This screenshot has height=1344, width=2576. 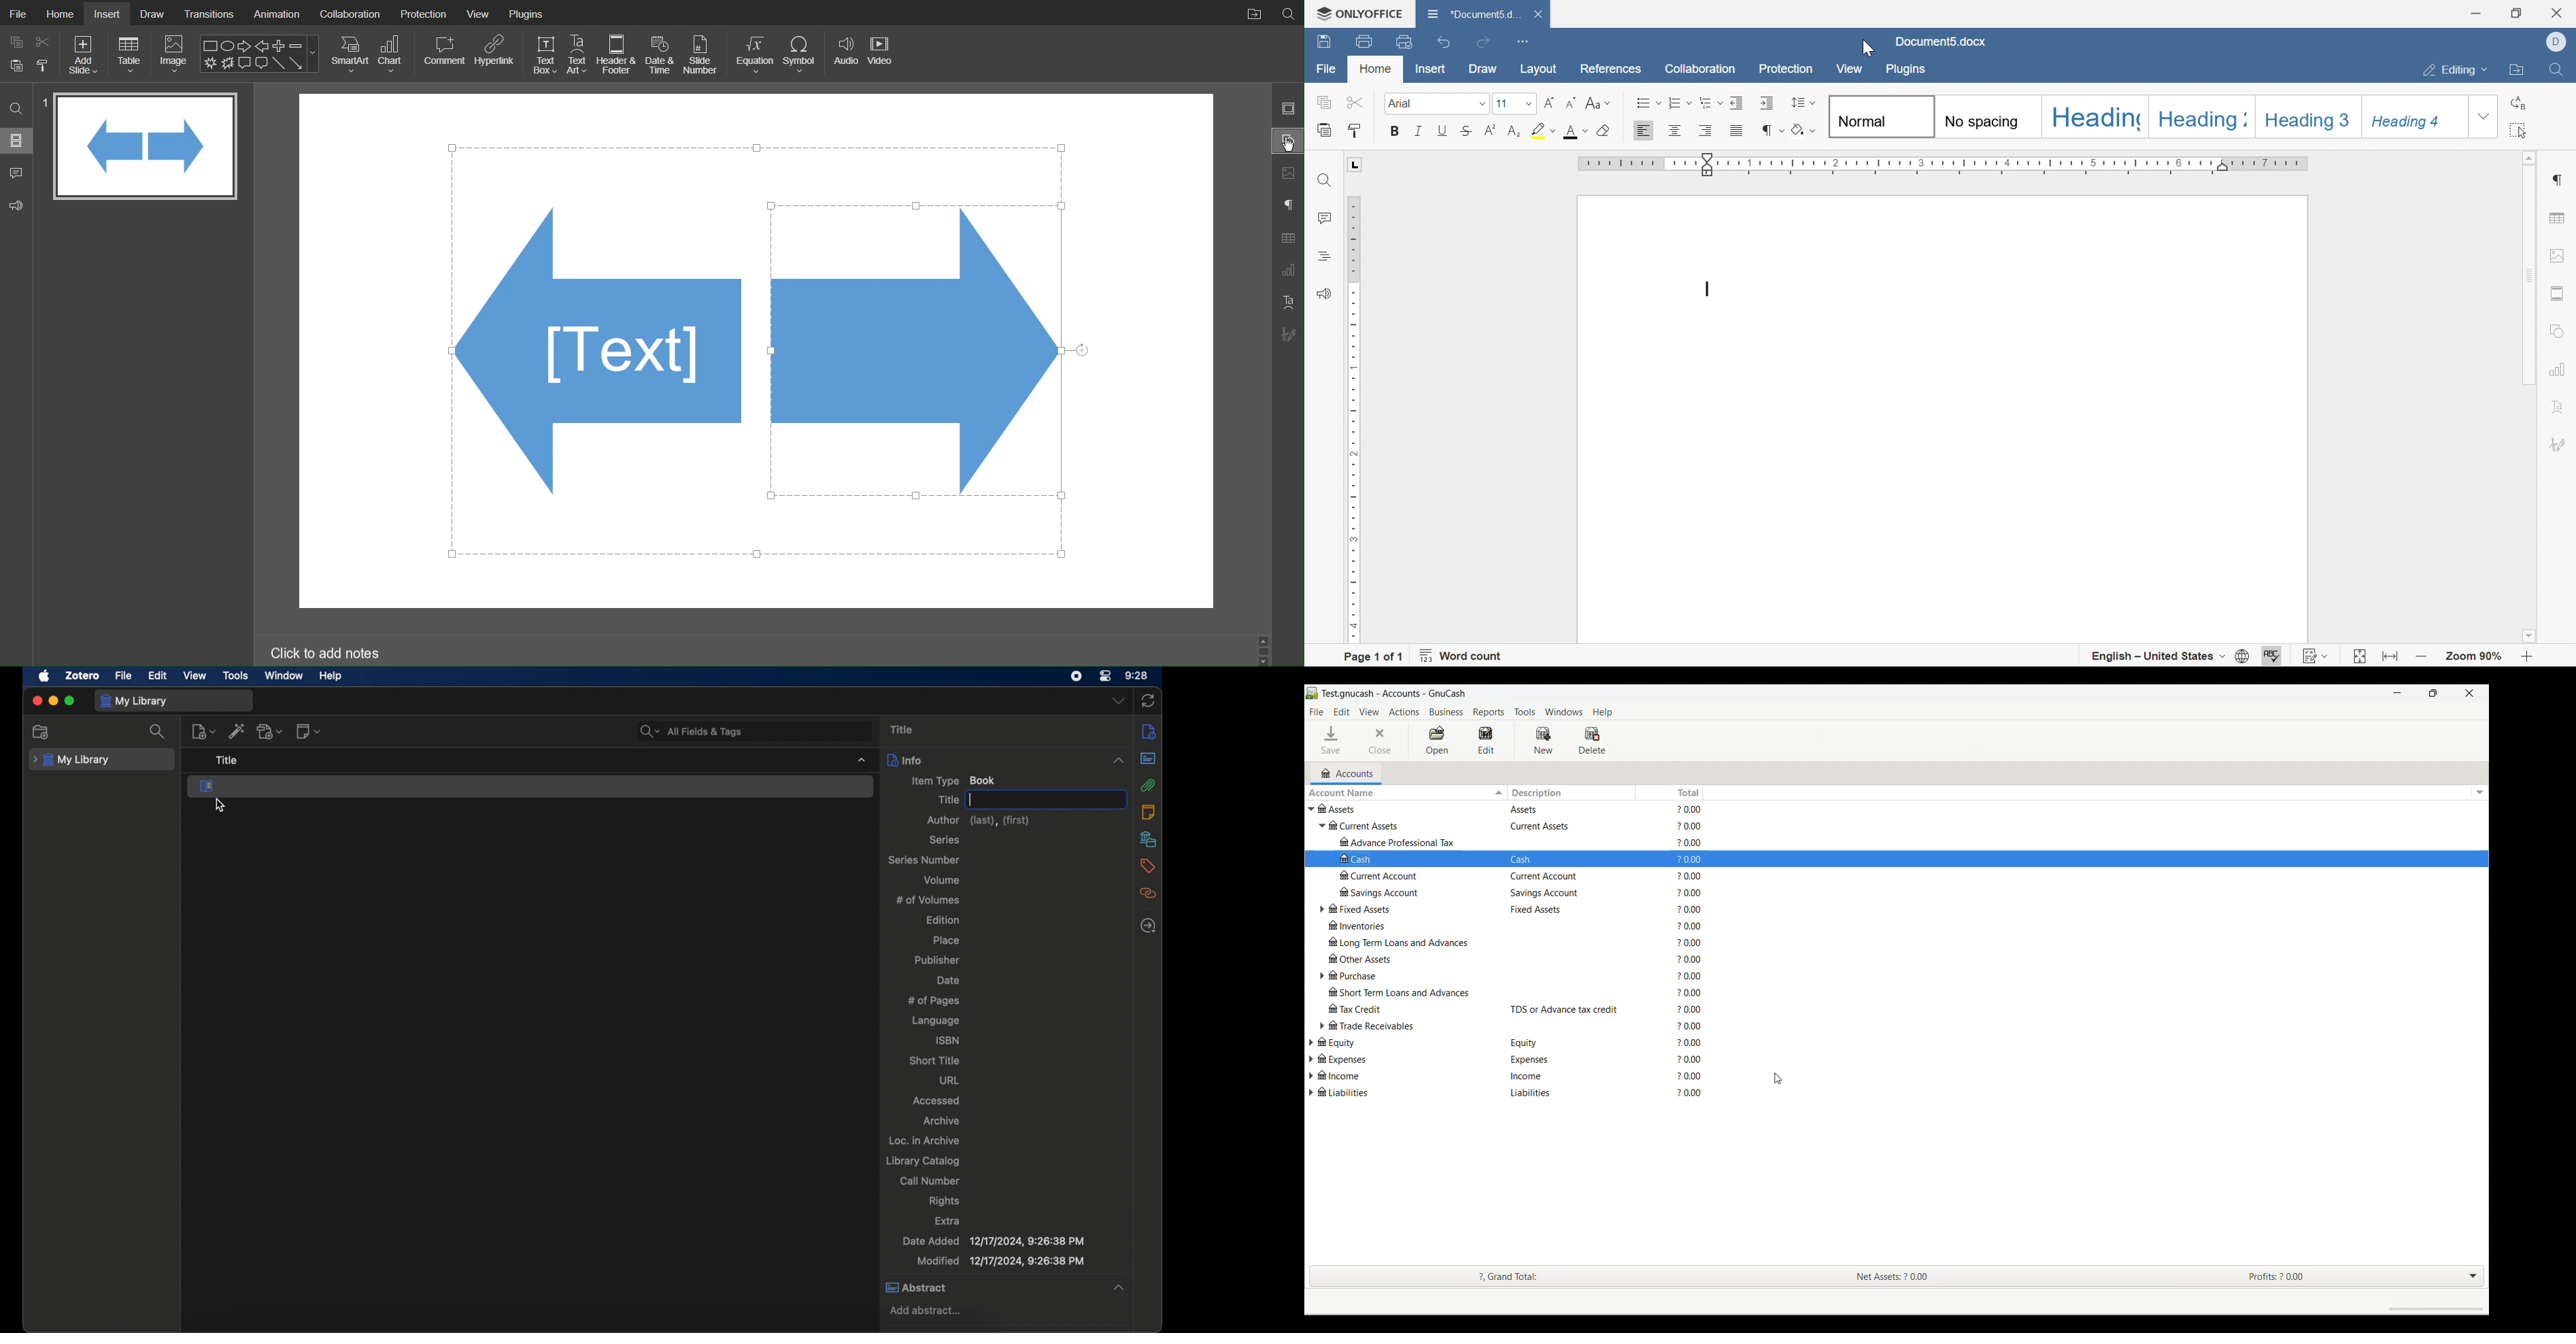 I want to click on window, so click(x=284, y=675).